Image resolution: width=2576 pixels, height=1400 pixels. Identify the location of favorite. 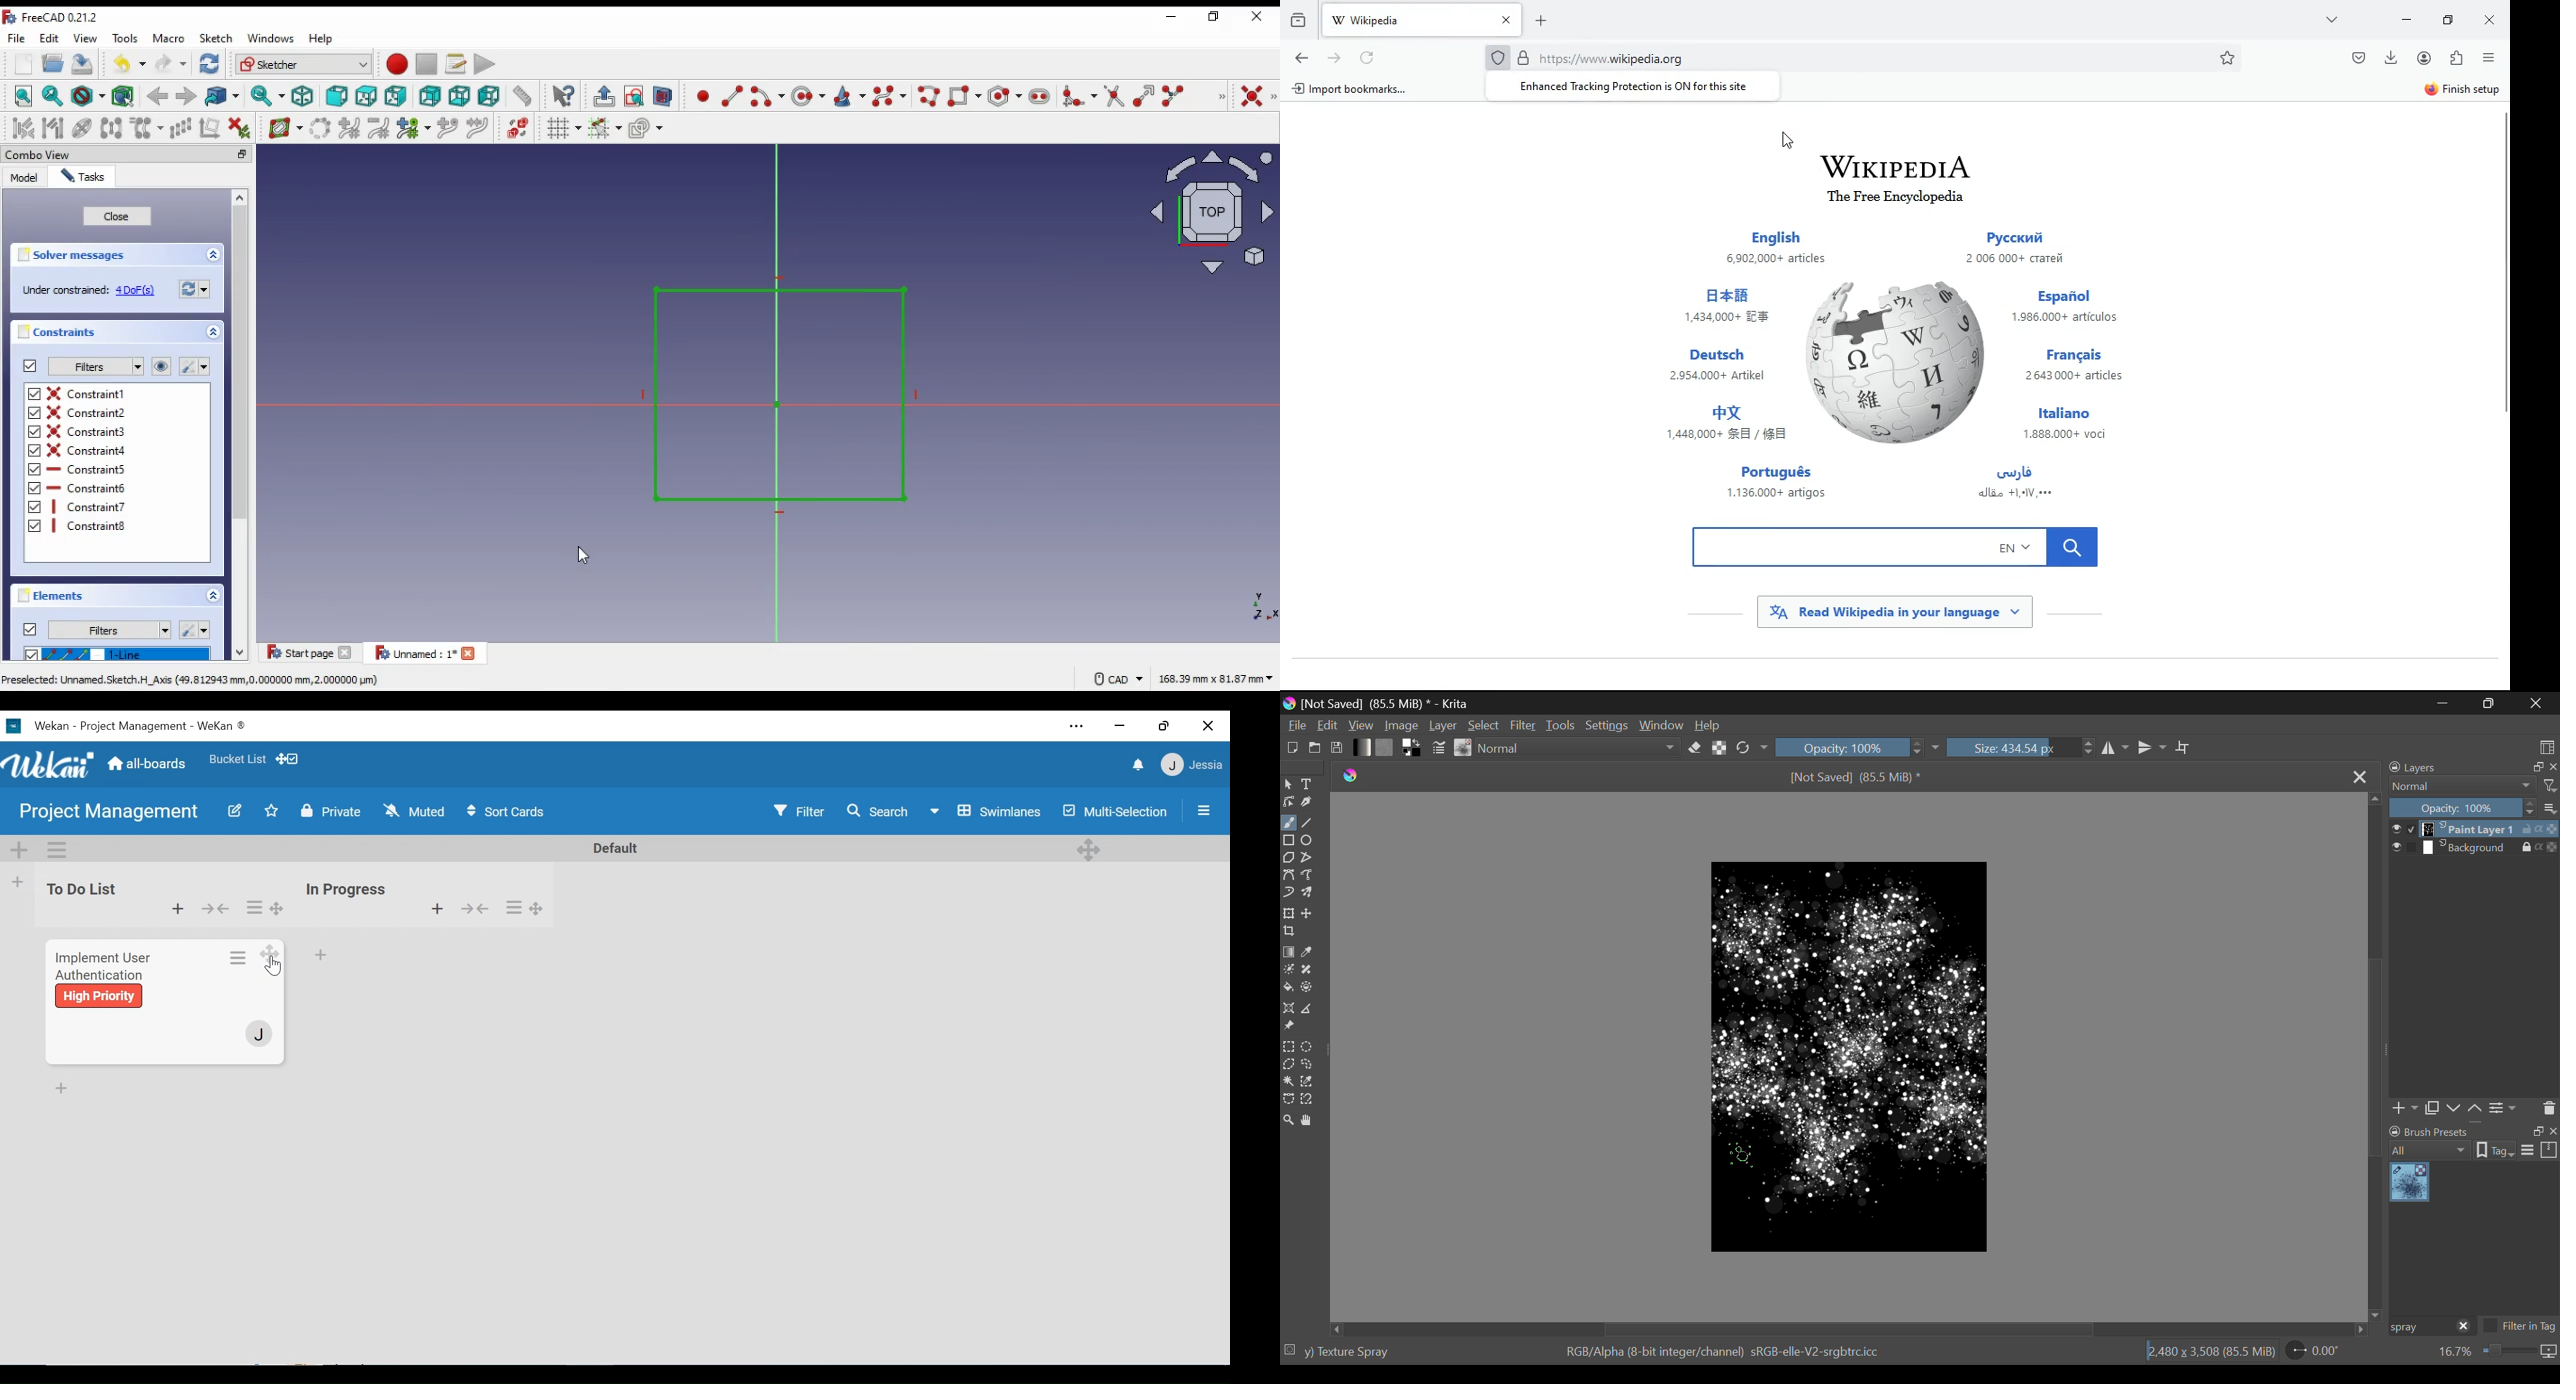
(2228, 59).